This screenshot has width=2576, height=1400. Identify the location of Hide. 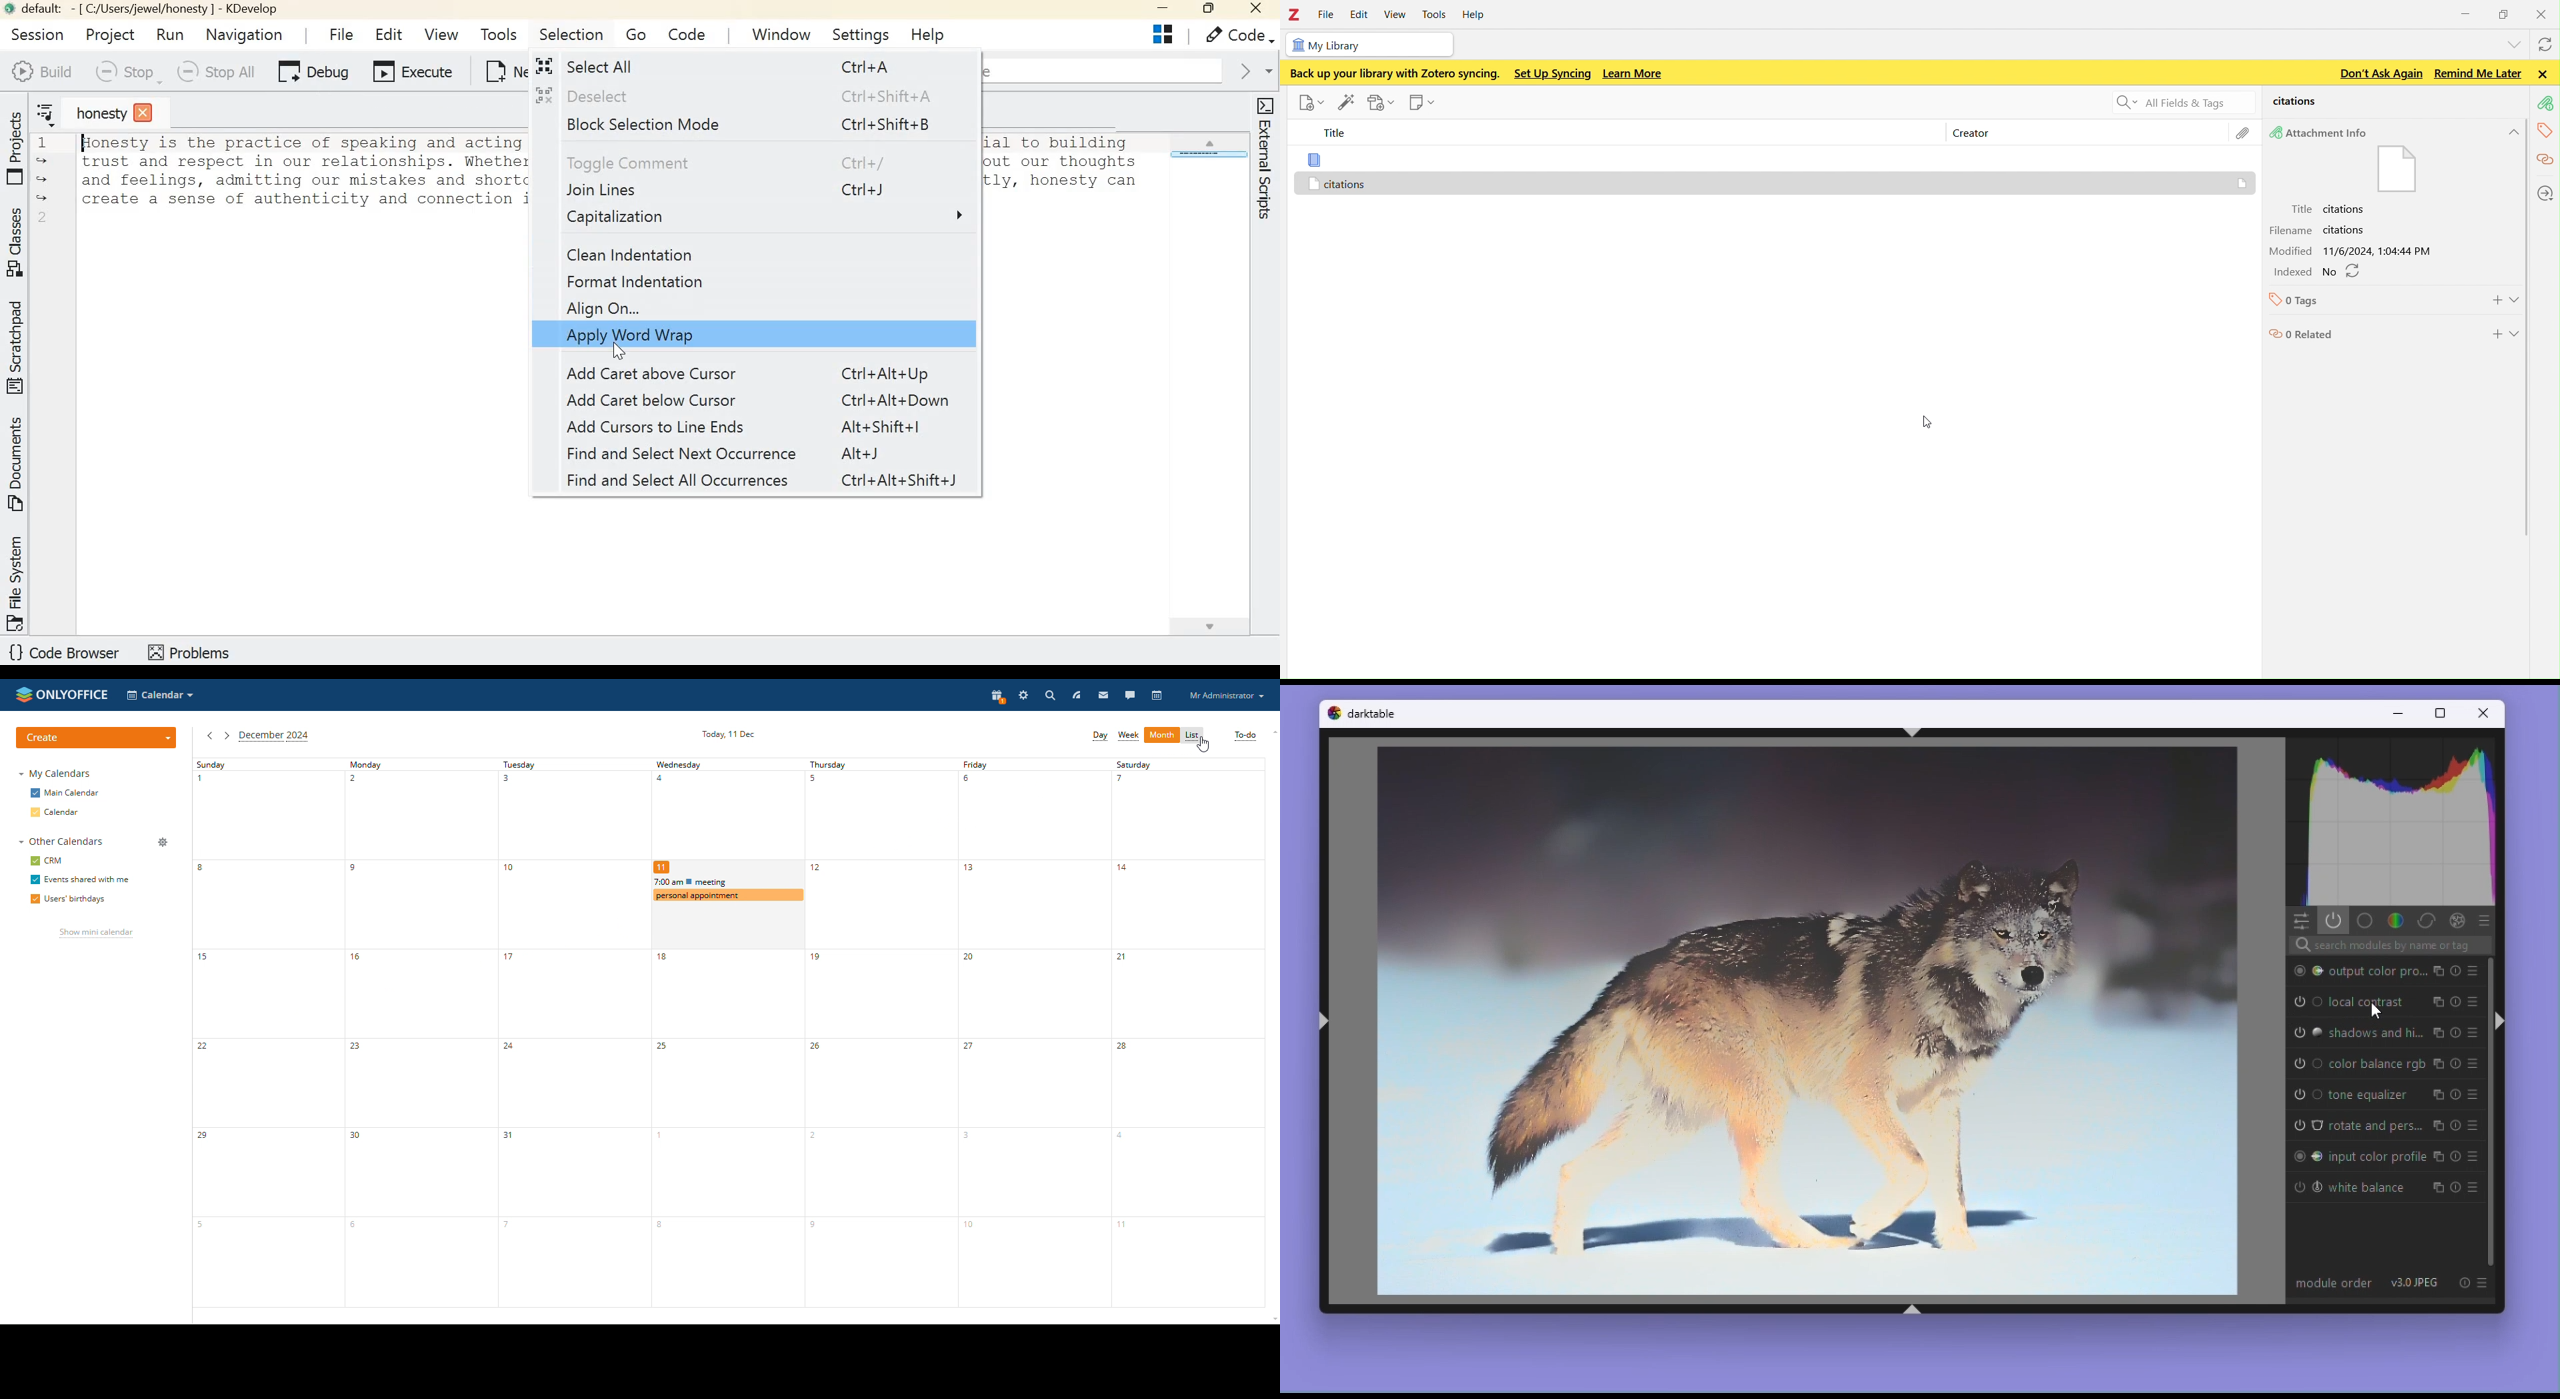
(2510, 132).